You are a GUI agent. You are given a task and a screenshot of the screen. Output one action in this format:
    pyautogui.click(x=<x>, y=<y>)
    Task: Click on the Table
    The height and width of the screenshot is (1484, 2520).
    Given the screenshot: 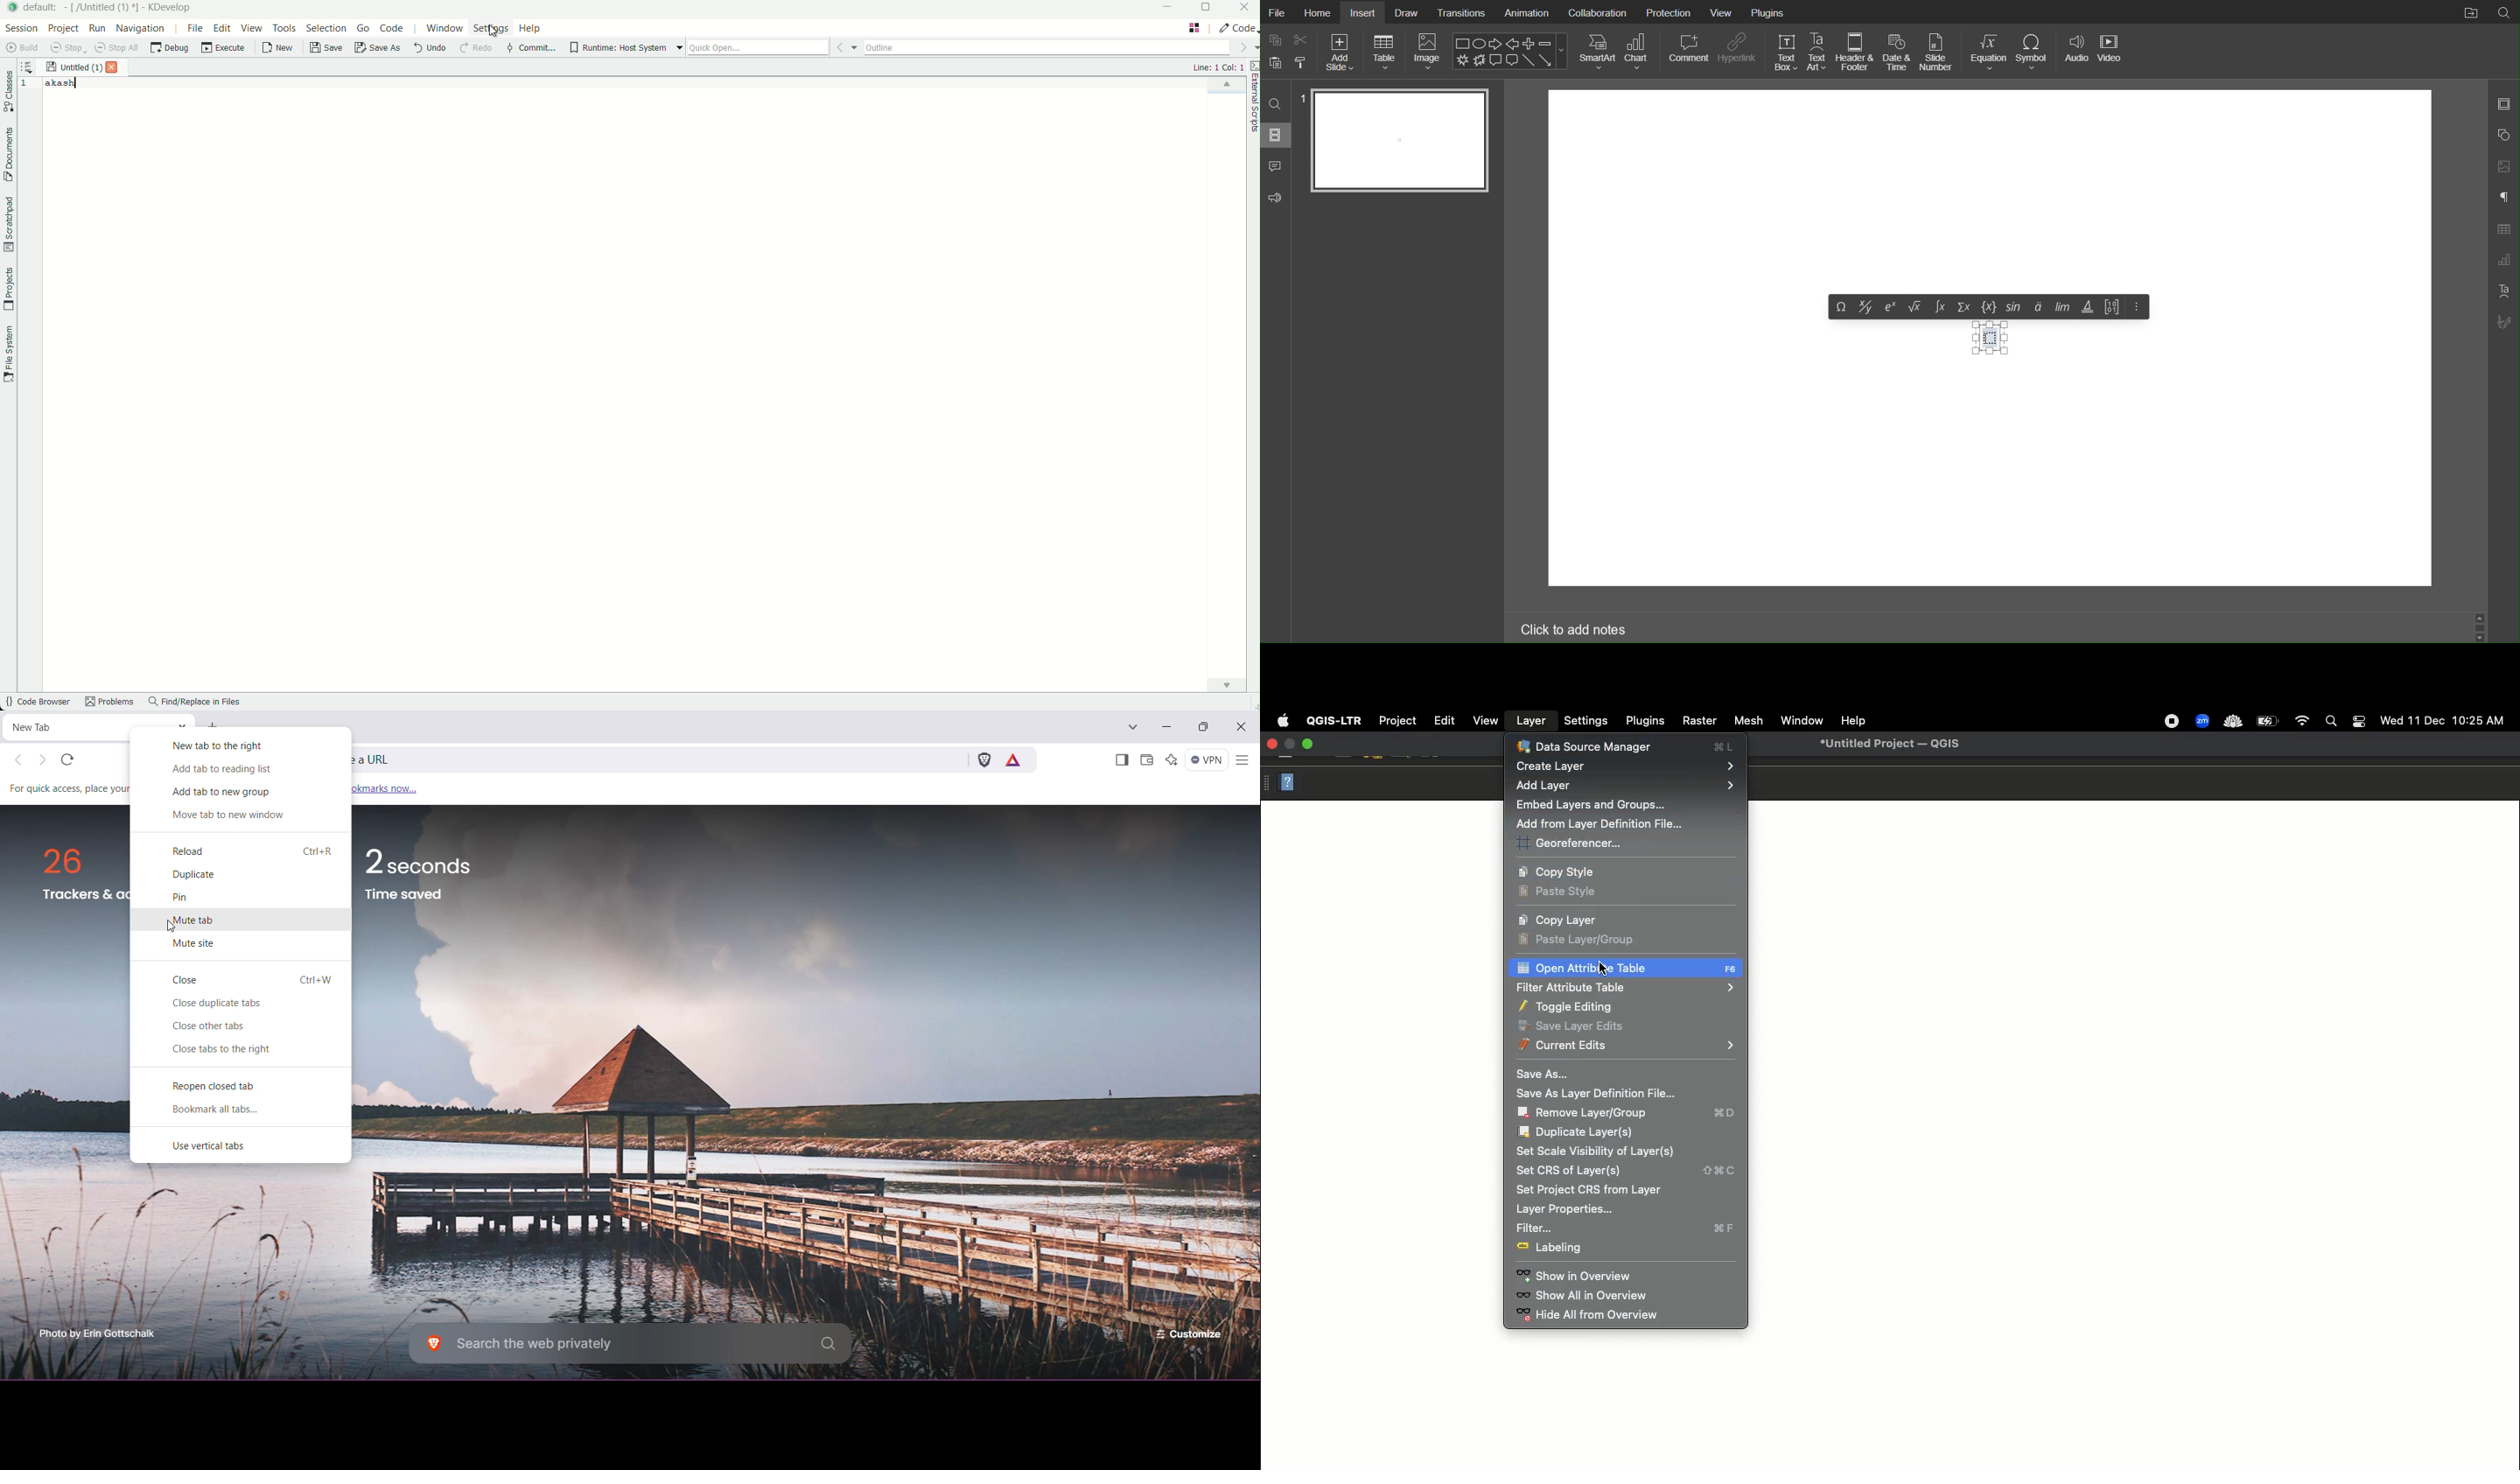 What is the action you would take?
    pyautogui.click(x=1385, y=53)
    